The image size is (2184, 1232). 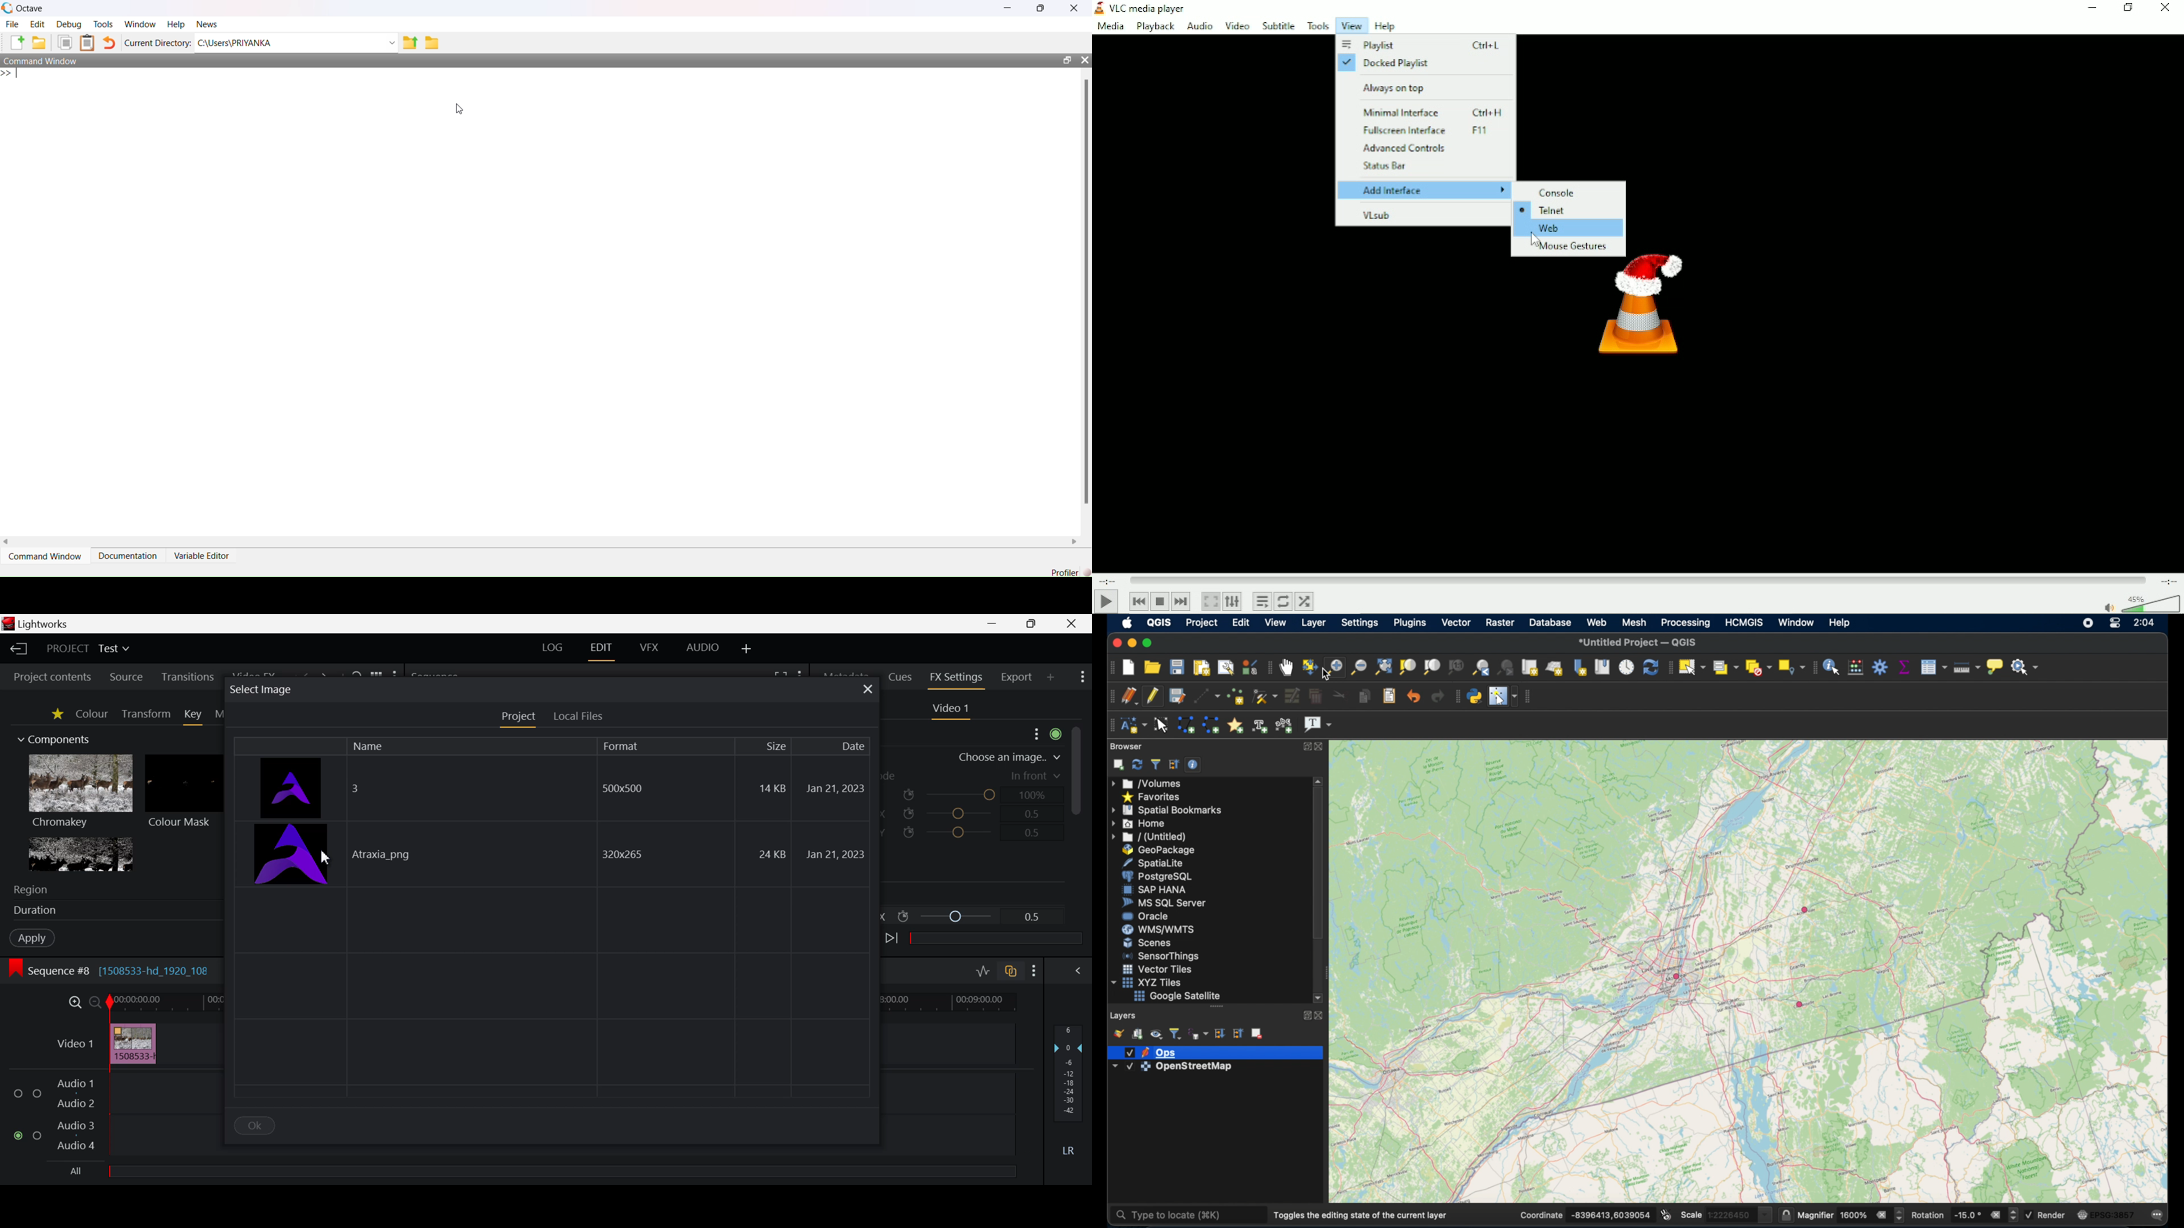 What do you see at coordinates (1309, 666) in the screenshot?
I see `pan map to selection ` at bounding box center [1309, 666].